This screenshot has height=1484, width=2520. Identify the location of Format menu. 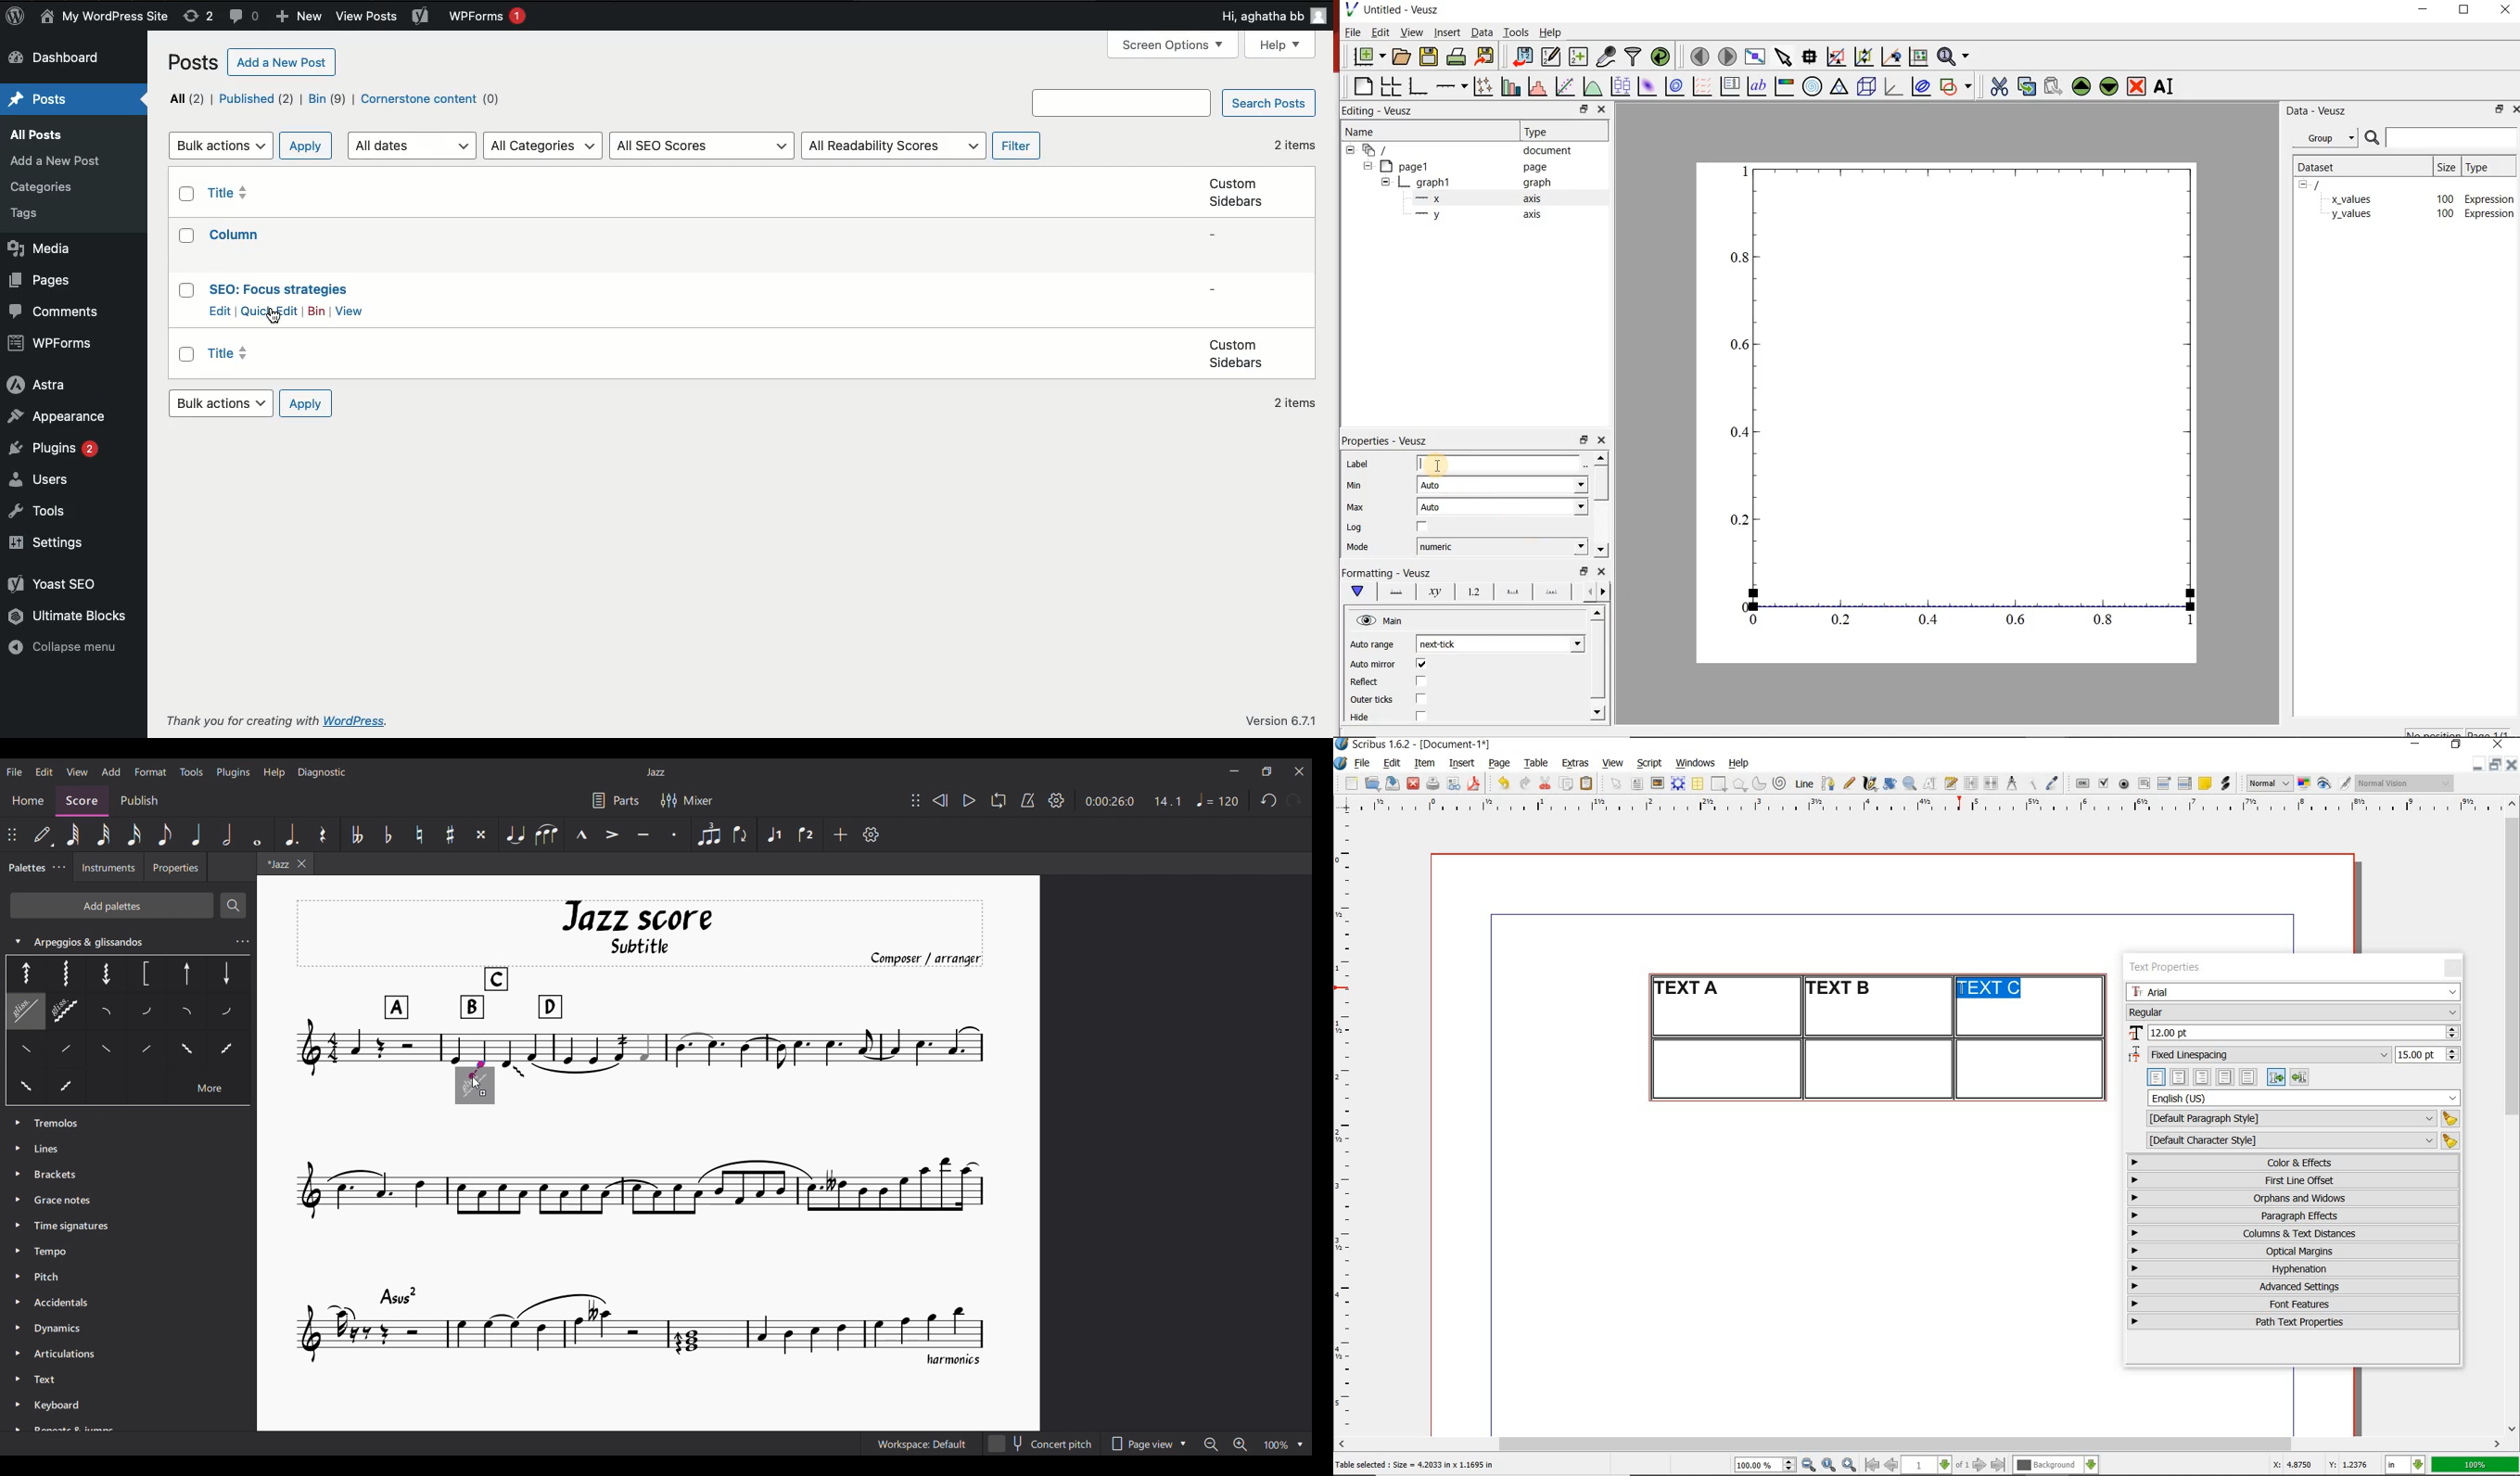
(150, 771).